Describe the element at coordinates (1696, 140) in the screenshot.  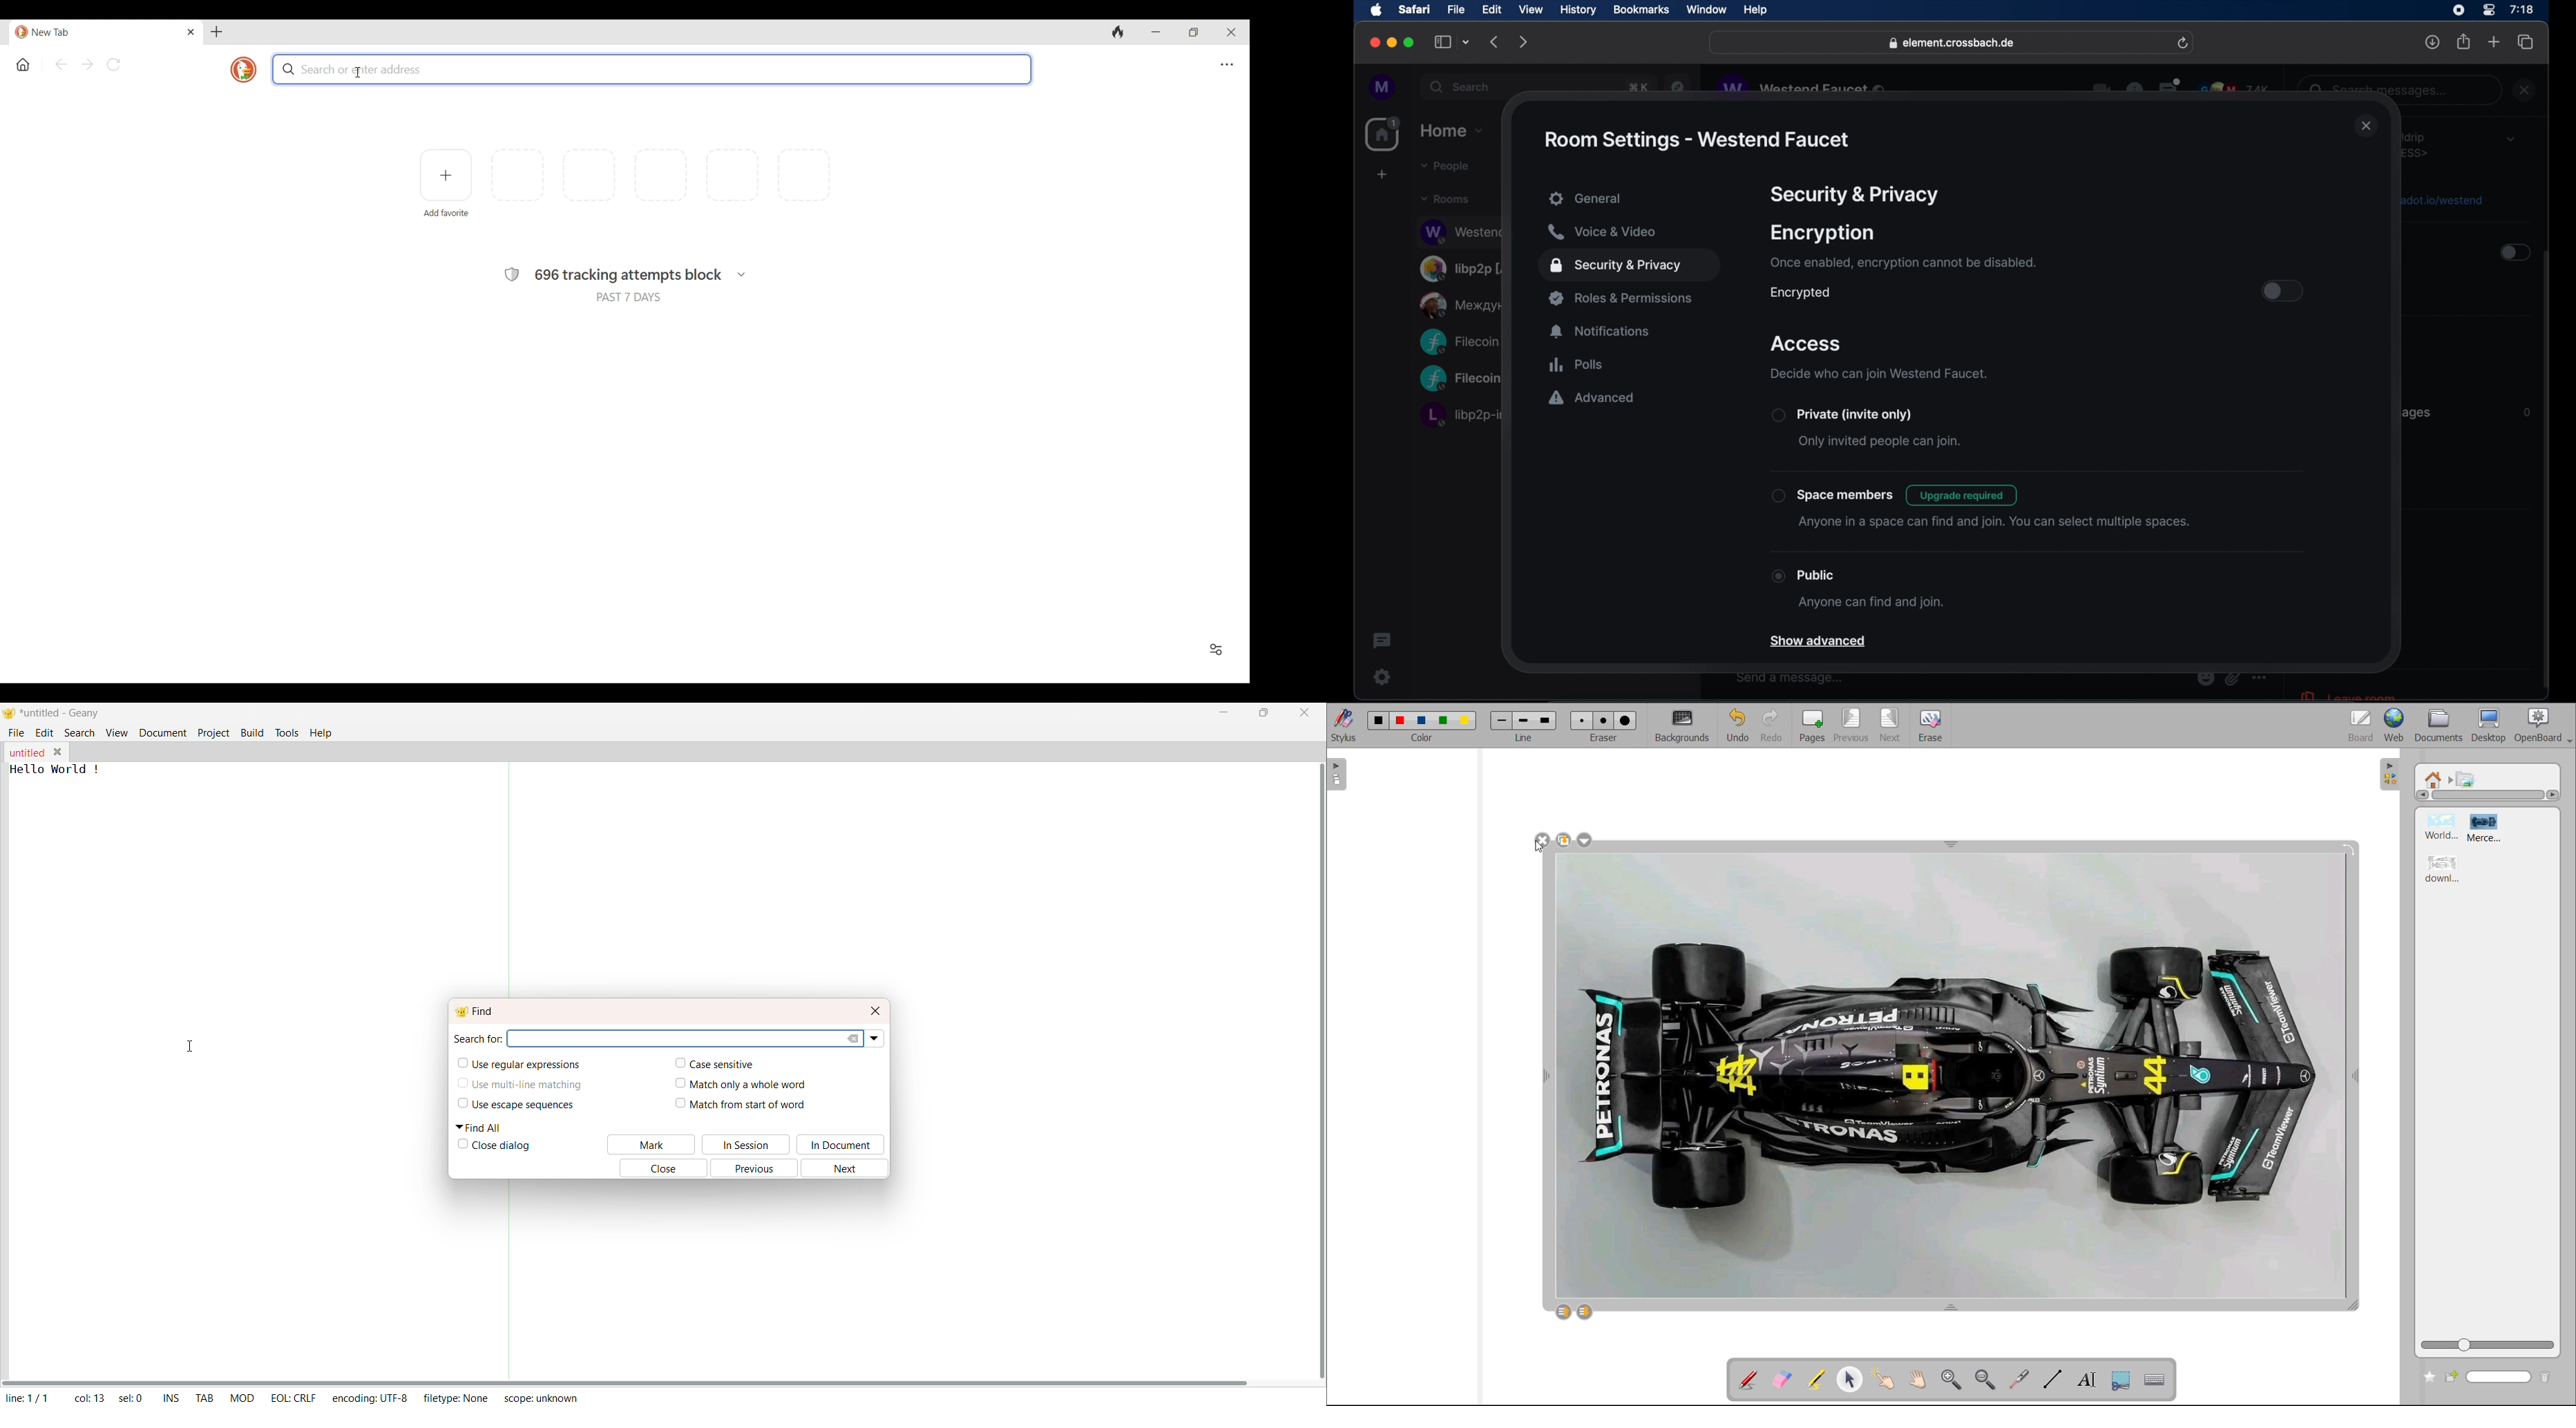
I see `rom settings - westend faucet` at that location.